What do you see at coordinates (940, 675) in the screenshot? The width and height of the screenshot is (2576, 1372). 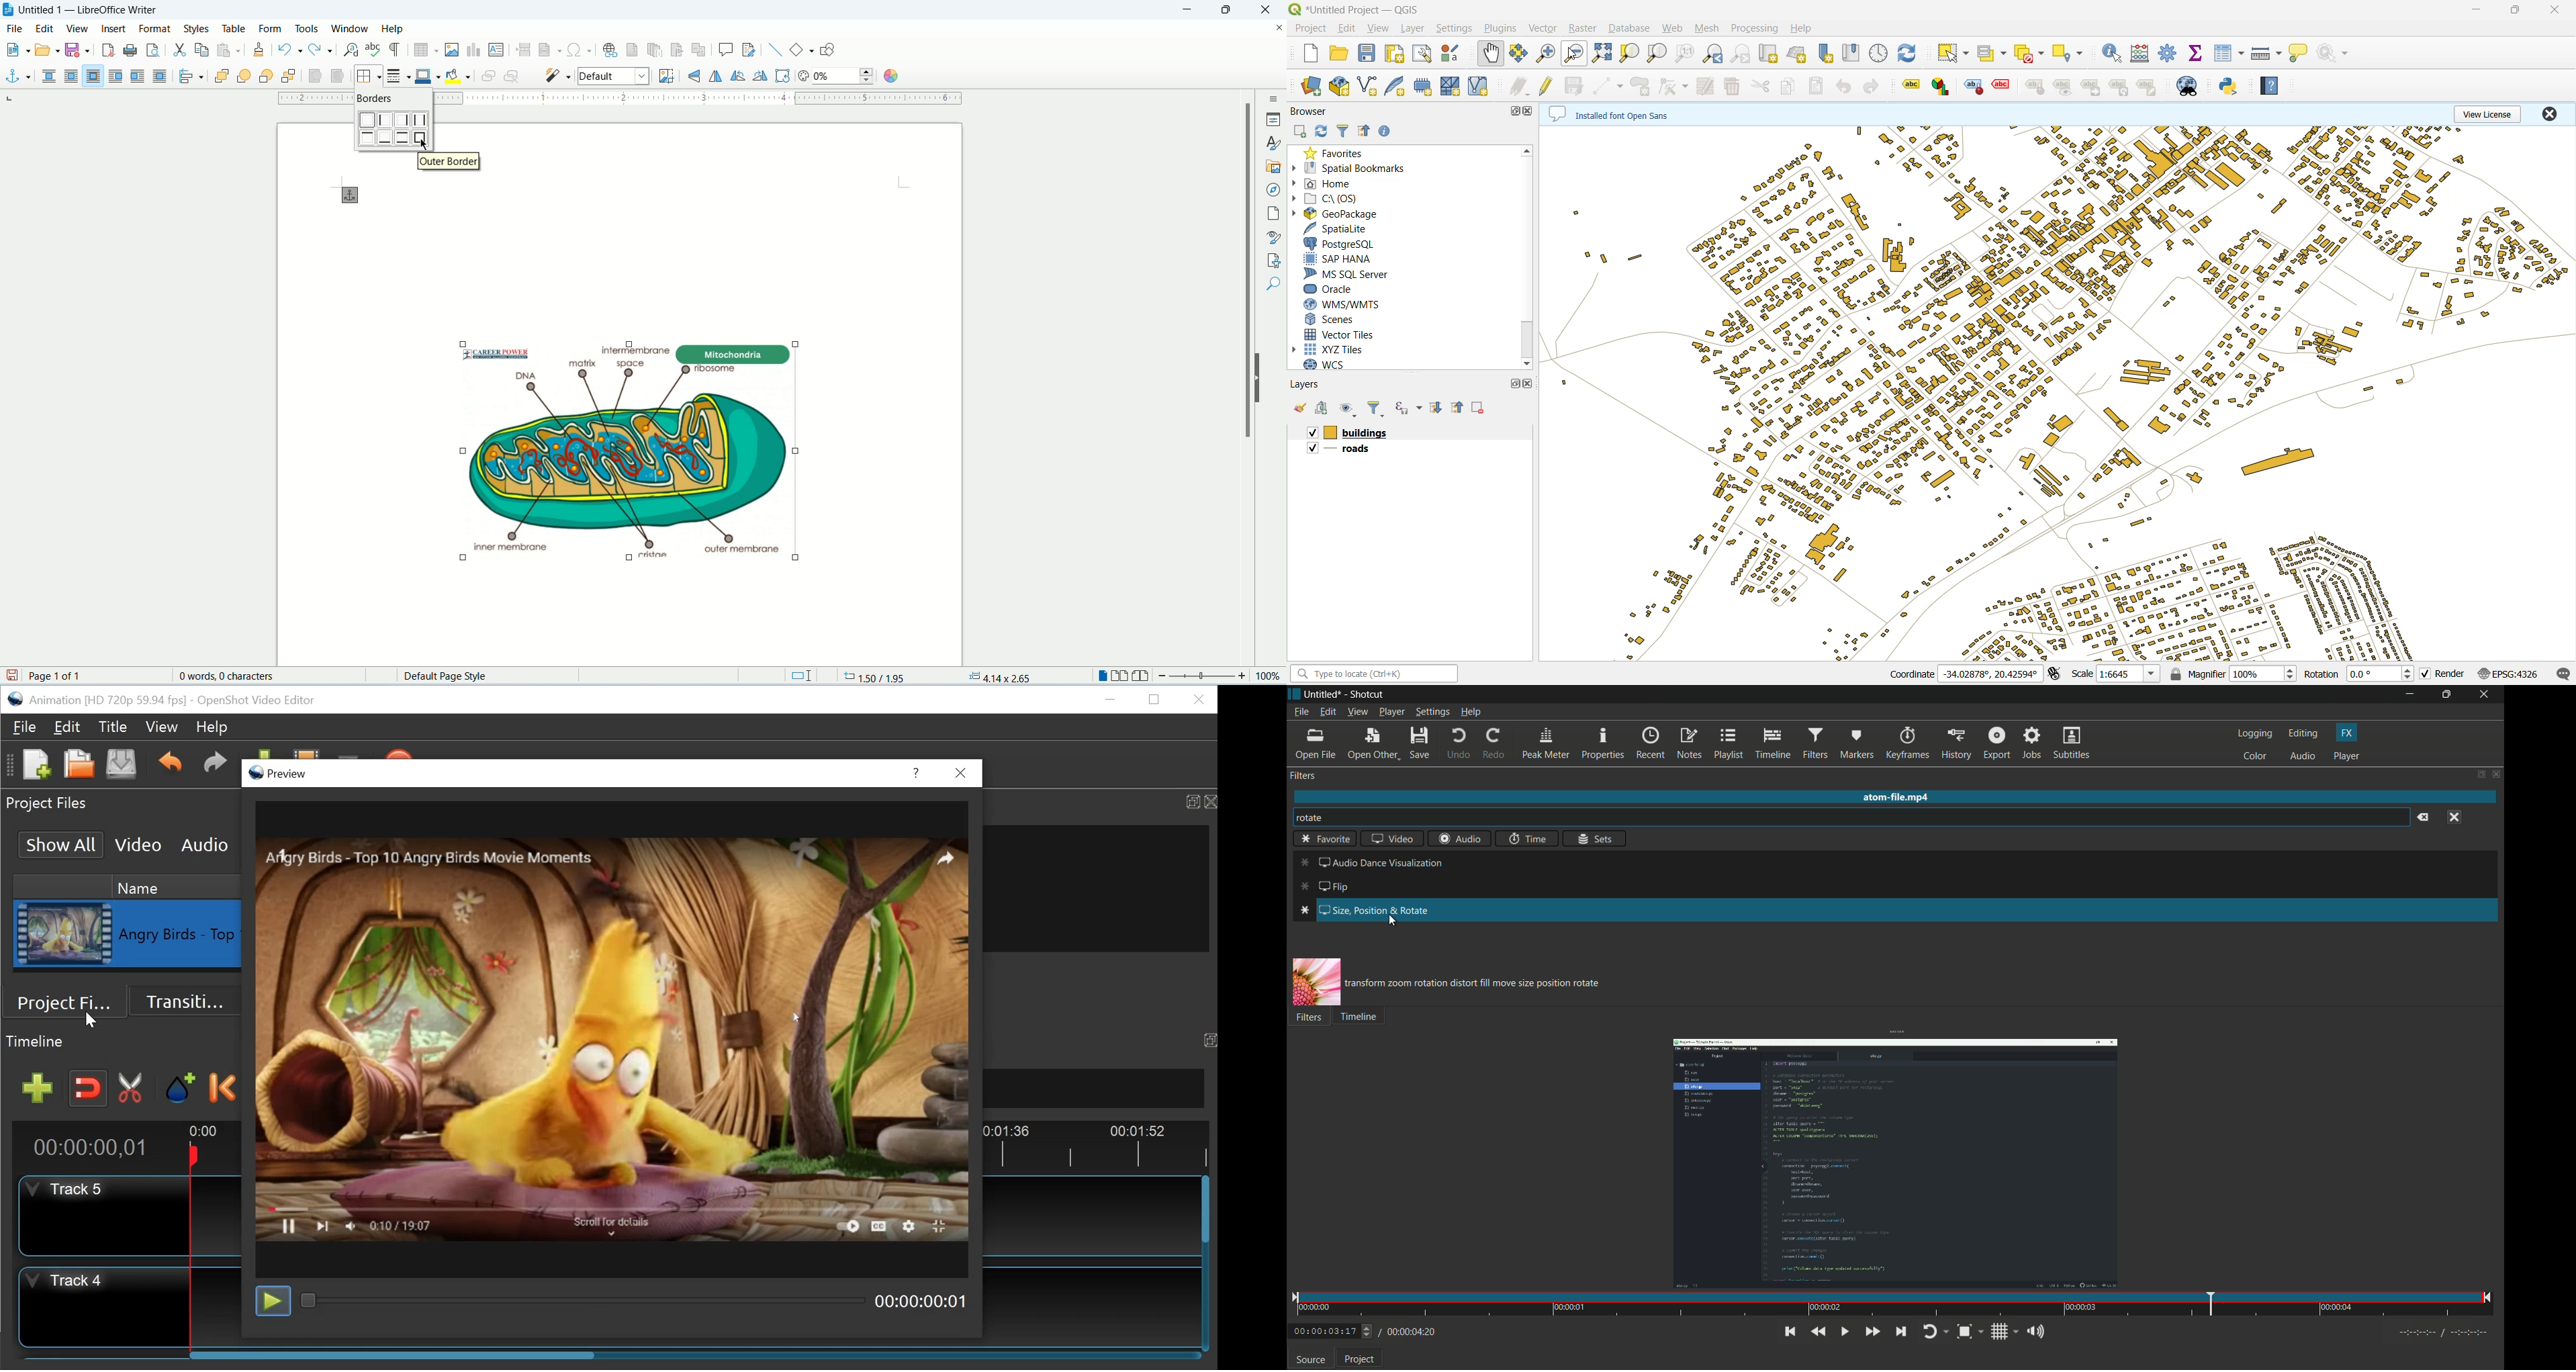 I see `1.50/1.95 4.14x2.65` at bounding box center [940, 675].